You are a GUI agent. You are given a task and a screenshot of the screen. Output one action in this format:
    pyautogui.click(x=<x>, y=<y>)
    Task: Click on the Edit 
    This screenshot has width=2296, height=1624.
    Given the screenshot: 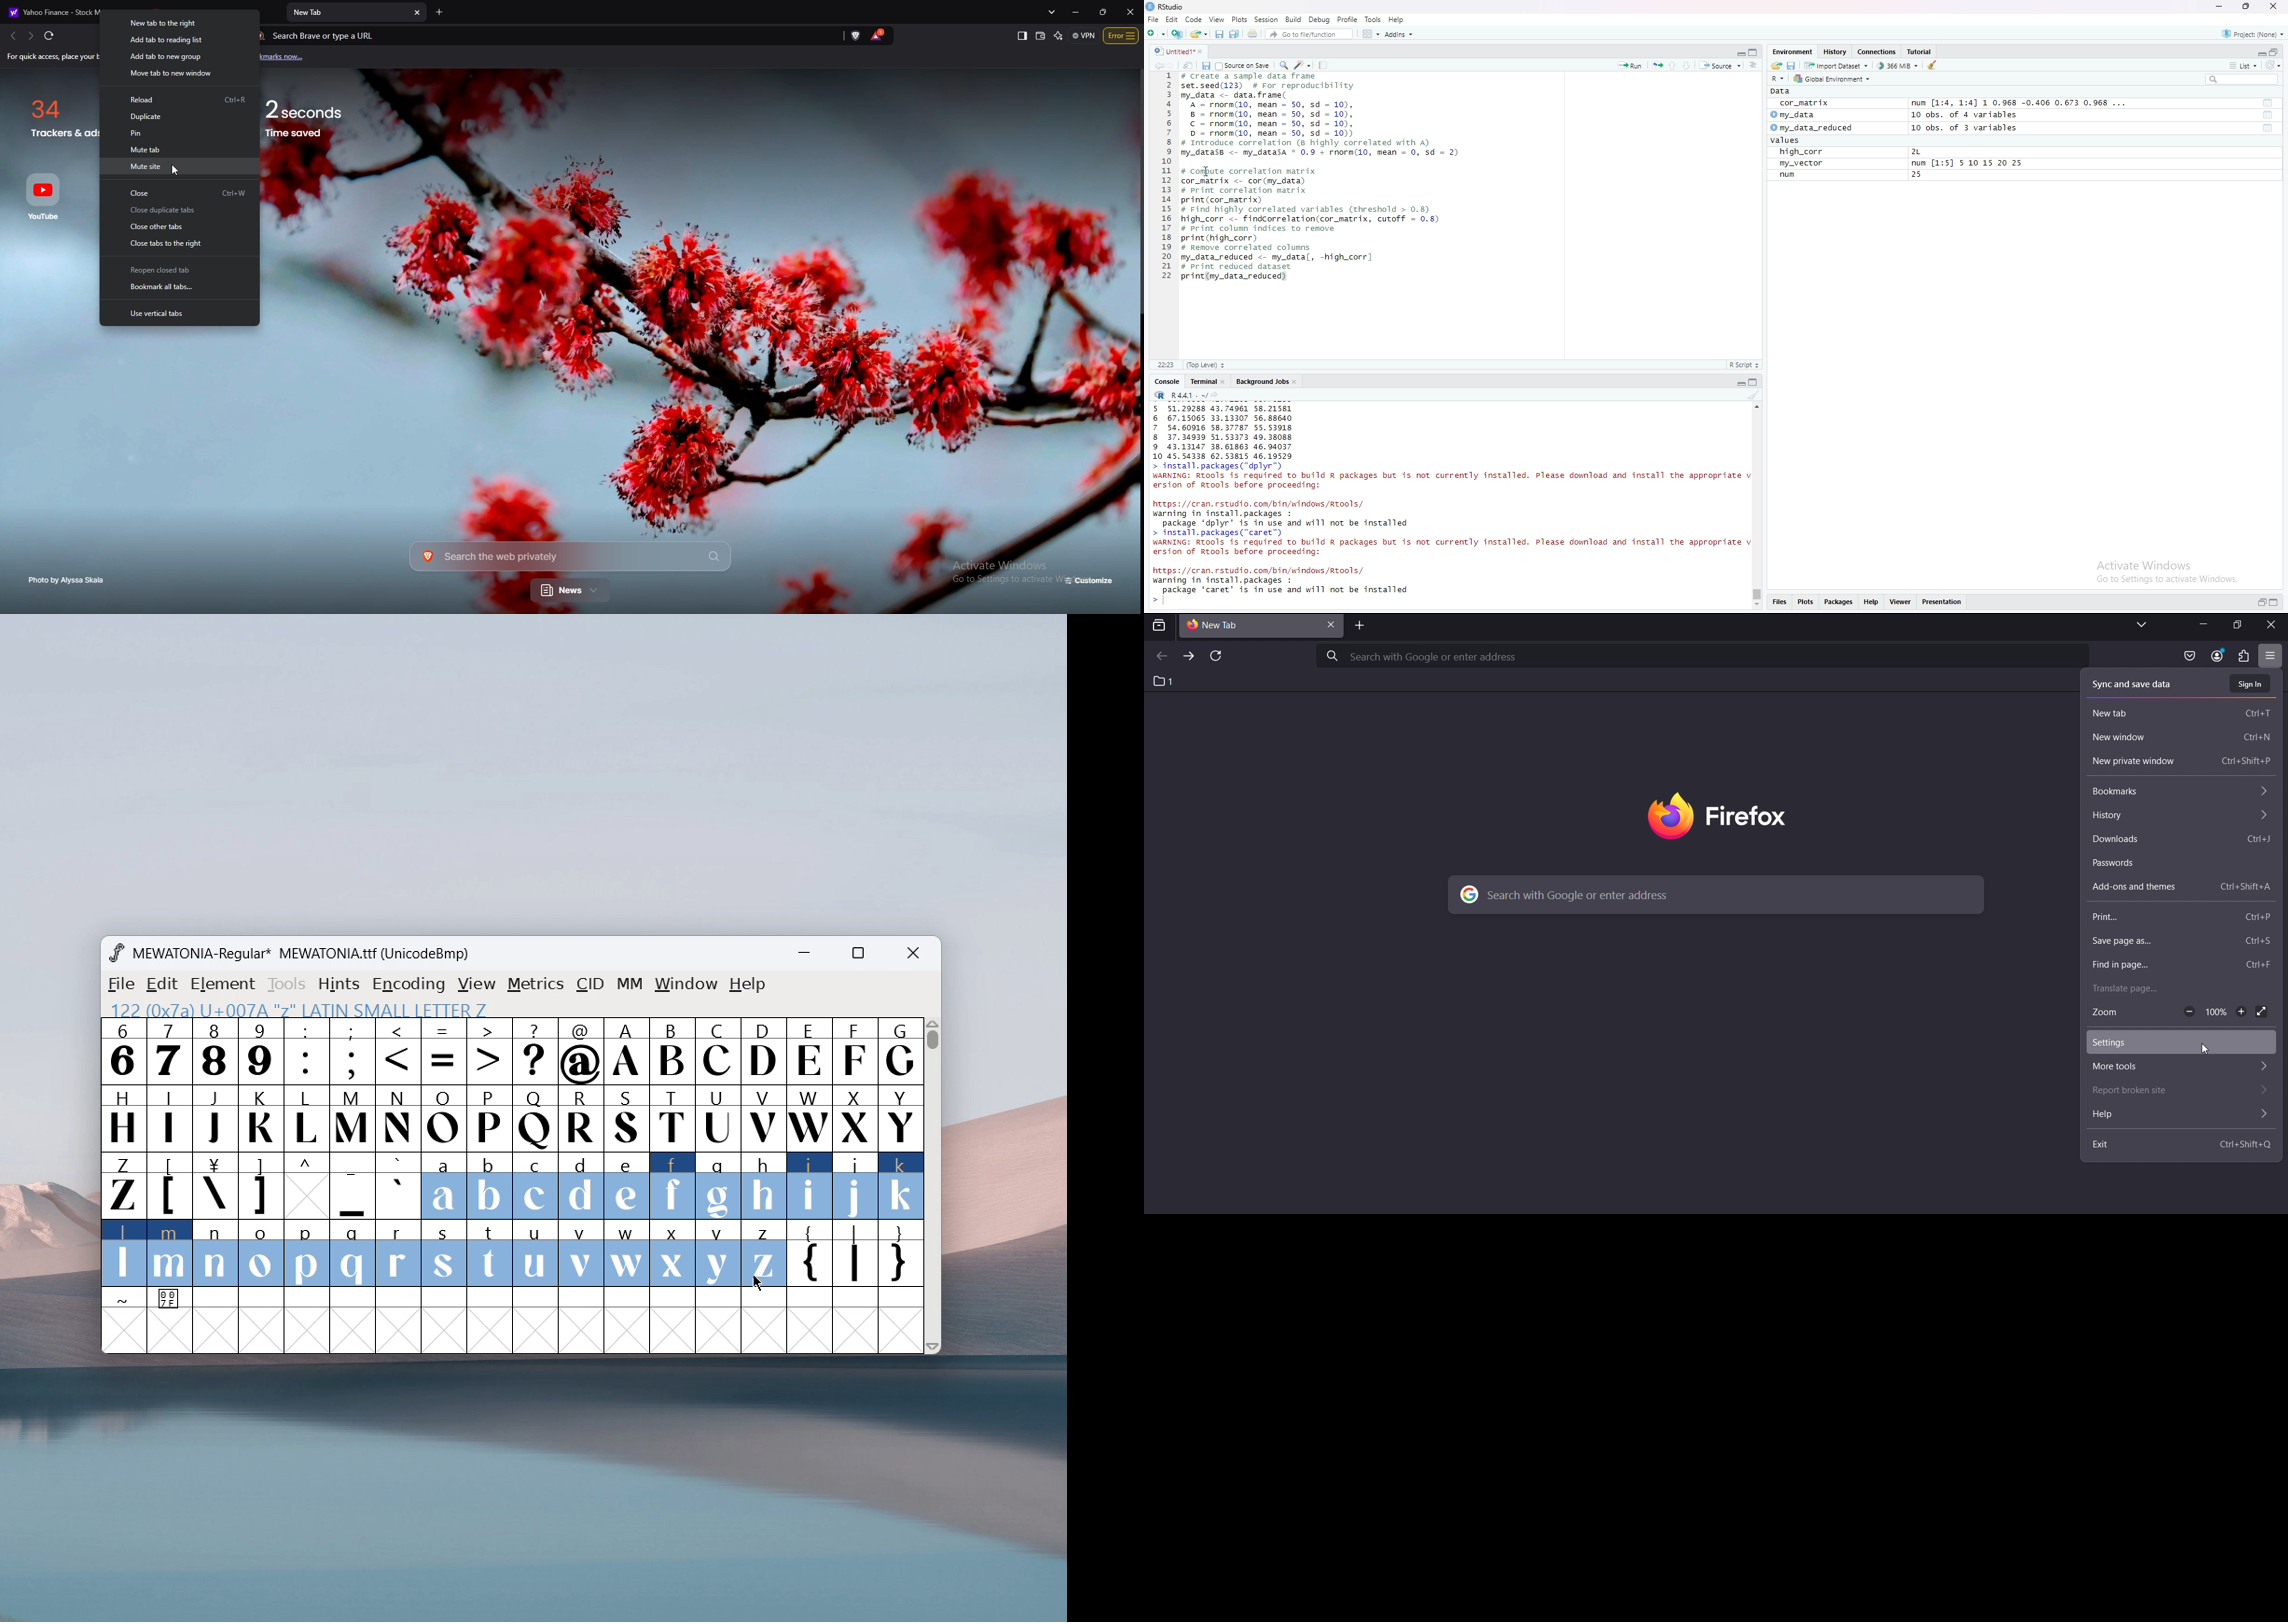 What is the action you would take?
    pyautogui.click(x=1172, y=19)
    